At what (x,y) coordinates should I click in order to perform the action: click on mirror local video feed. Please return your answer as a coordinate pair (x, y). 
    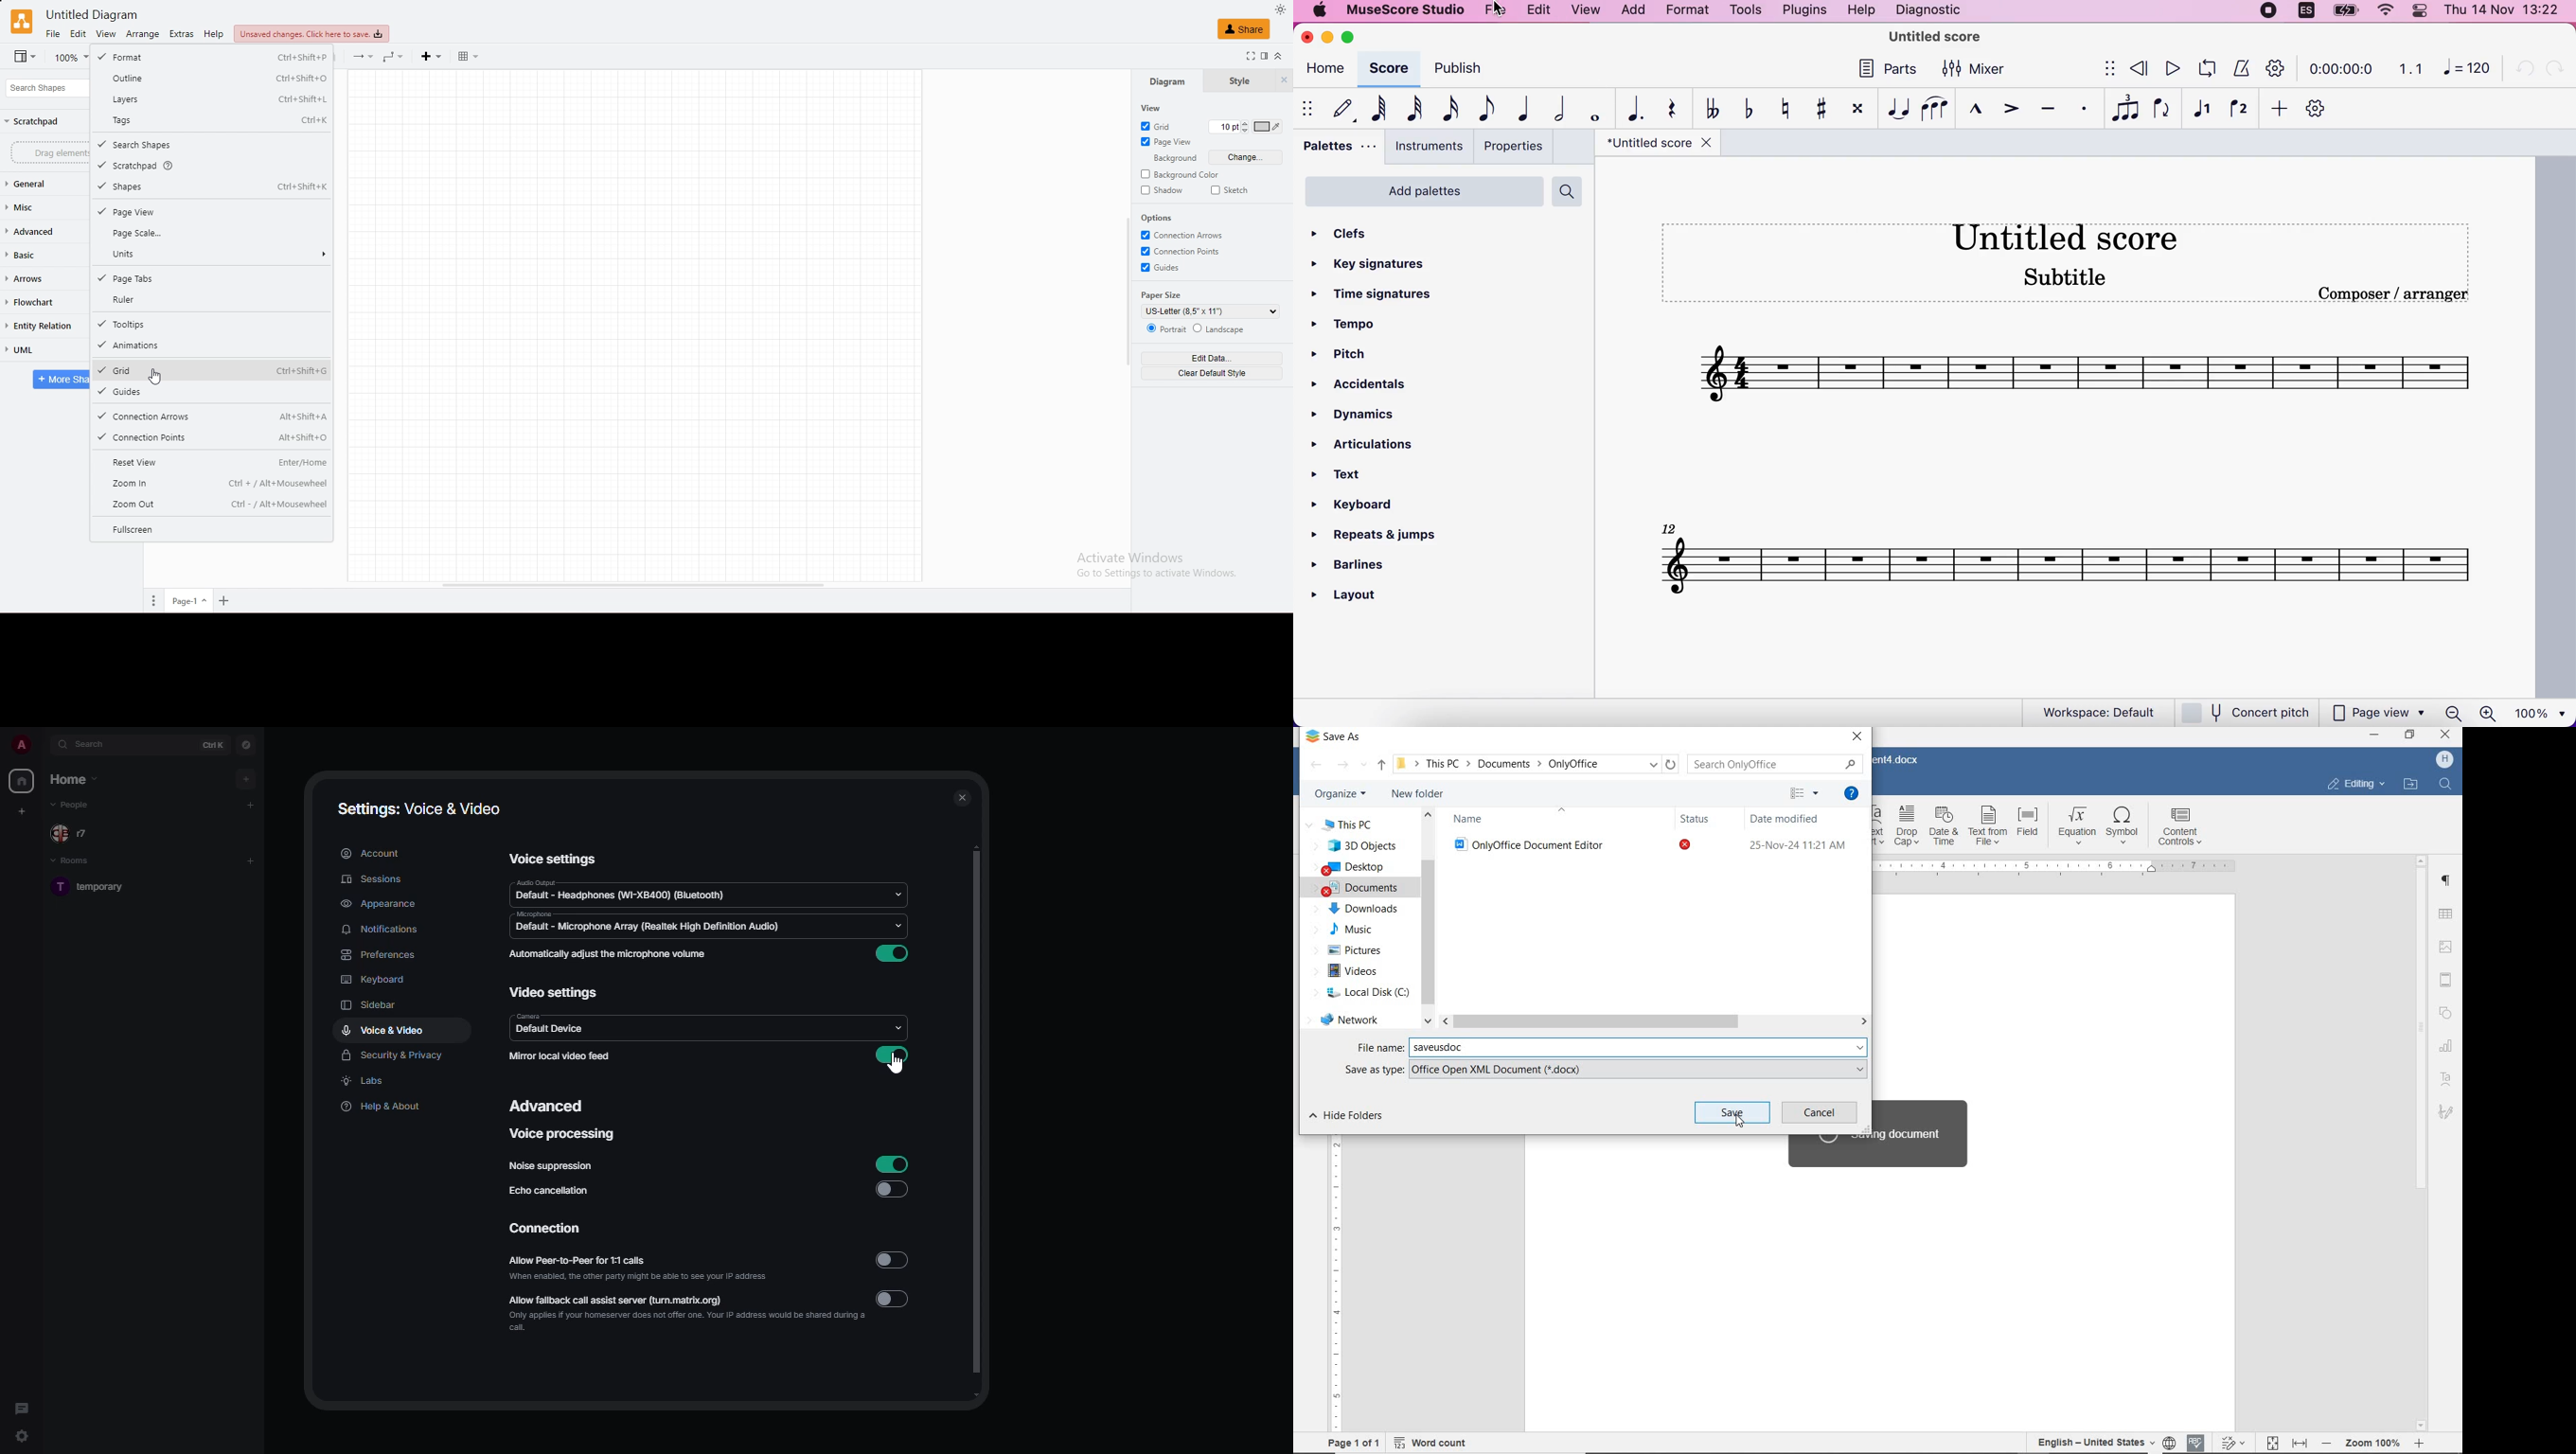
    Looking at the image, I should click on (560, 1055).